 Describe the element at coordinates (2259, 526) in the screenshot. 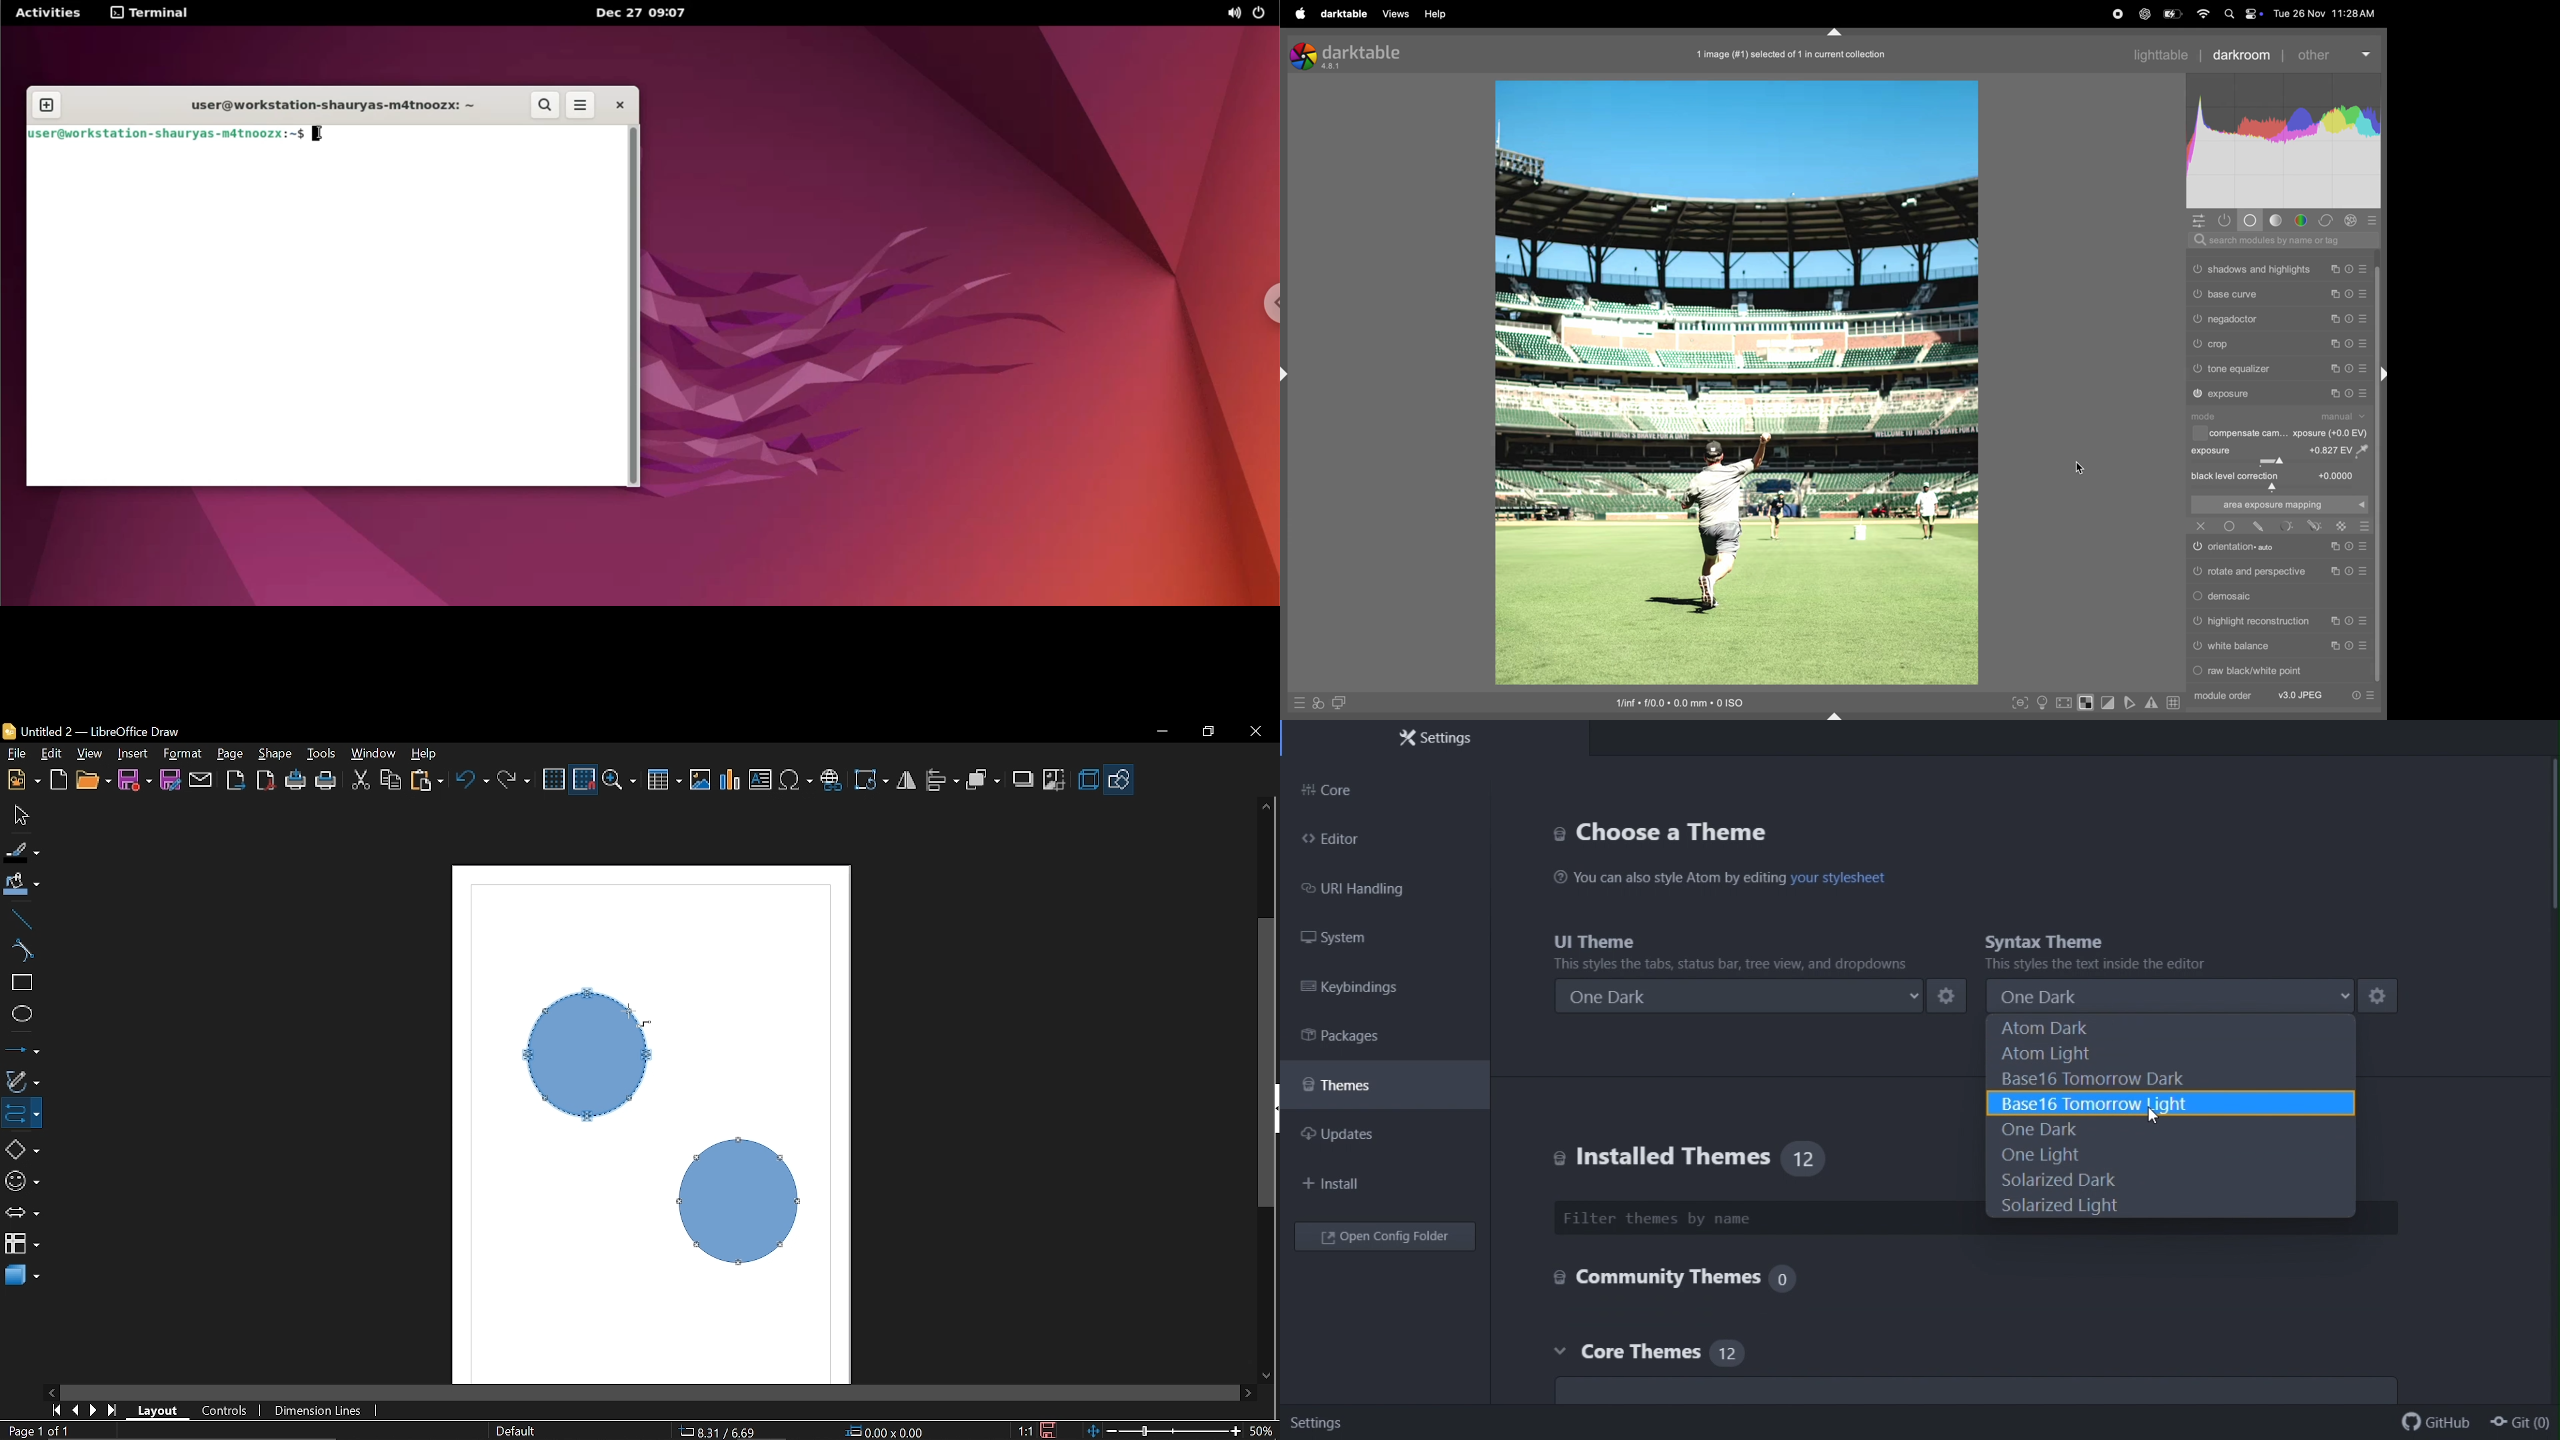

I see `edit` at that location.